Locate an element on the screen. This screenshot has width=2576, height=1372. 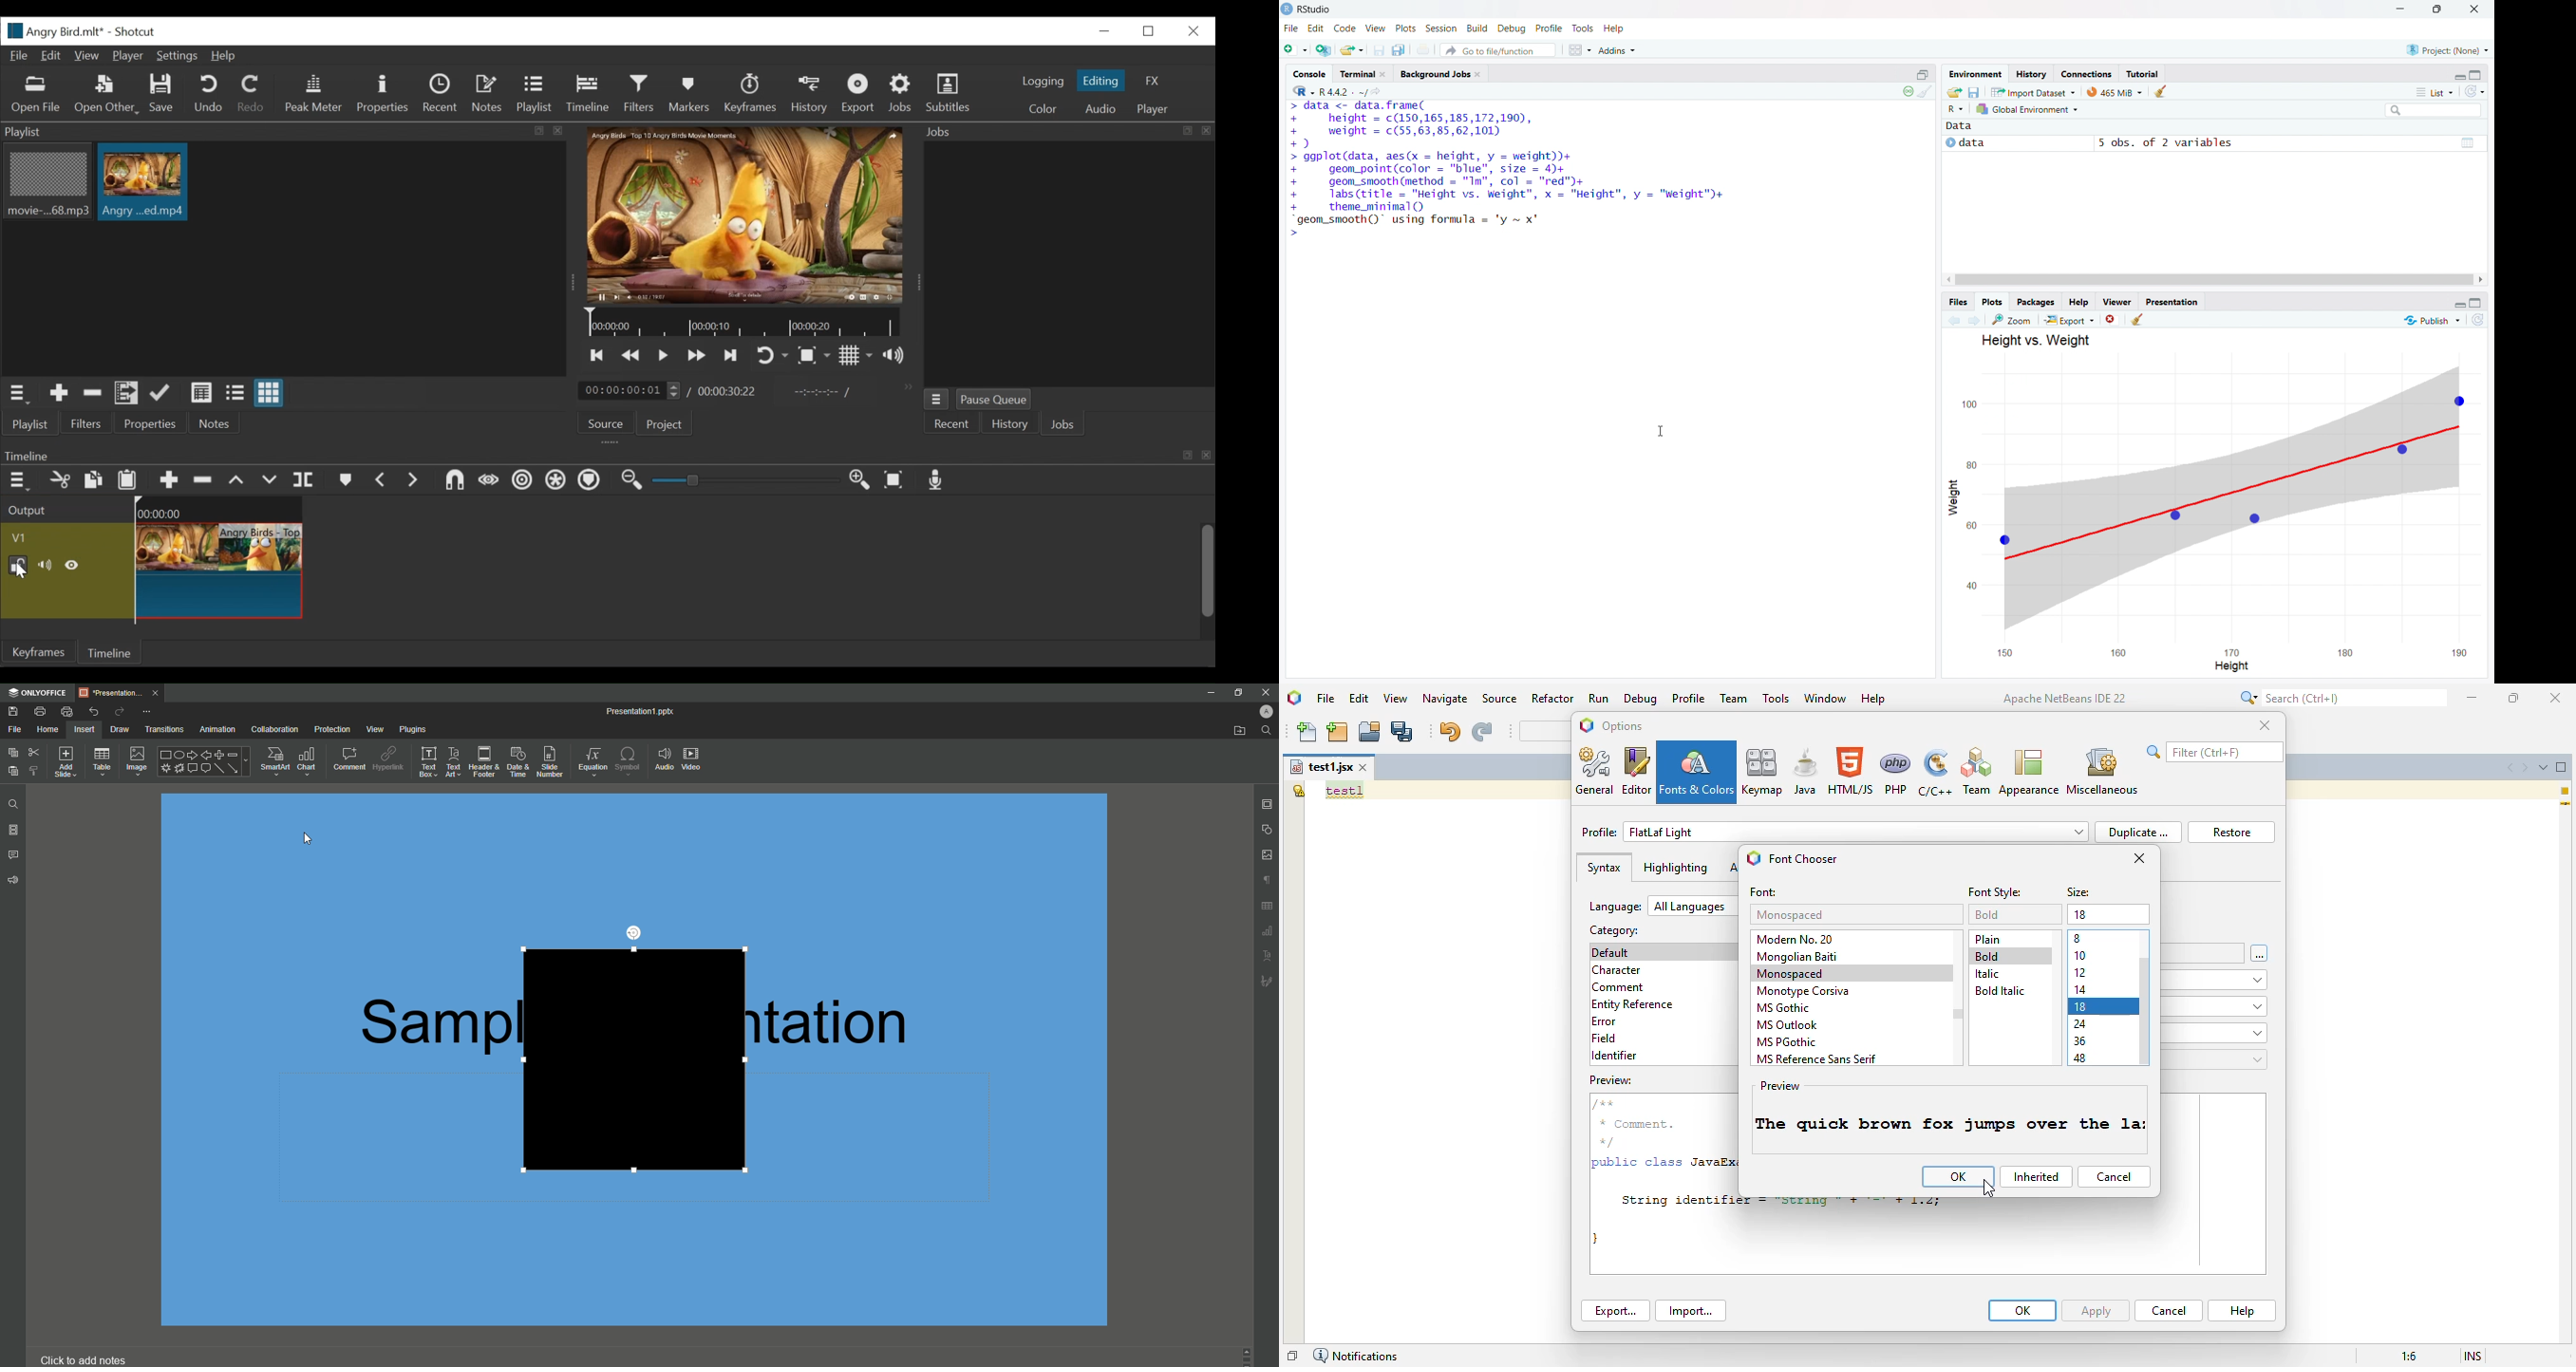
Height vs. Weight is located at coordinates (2036, 341).